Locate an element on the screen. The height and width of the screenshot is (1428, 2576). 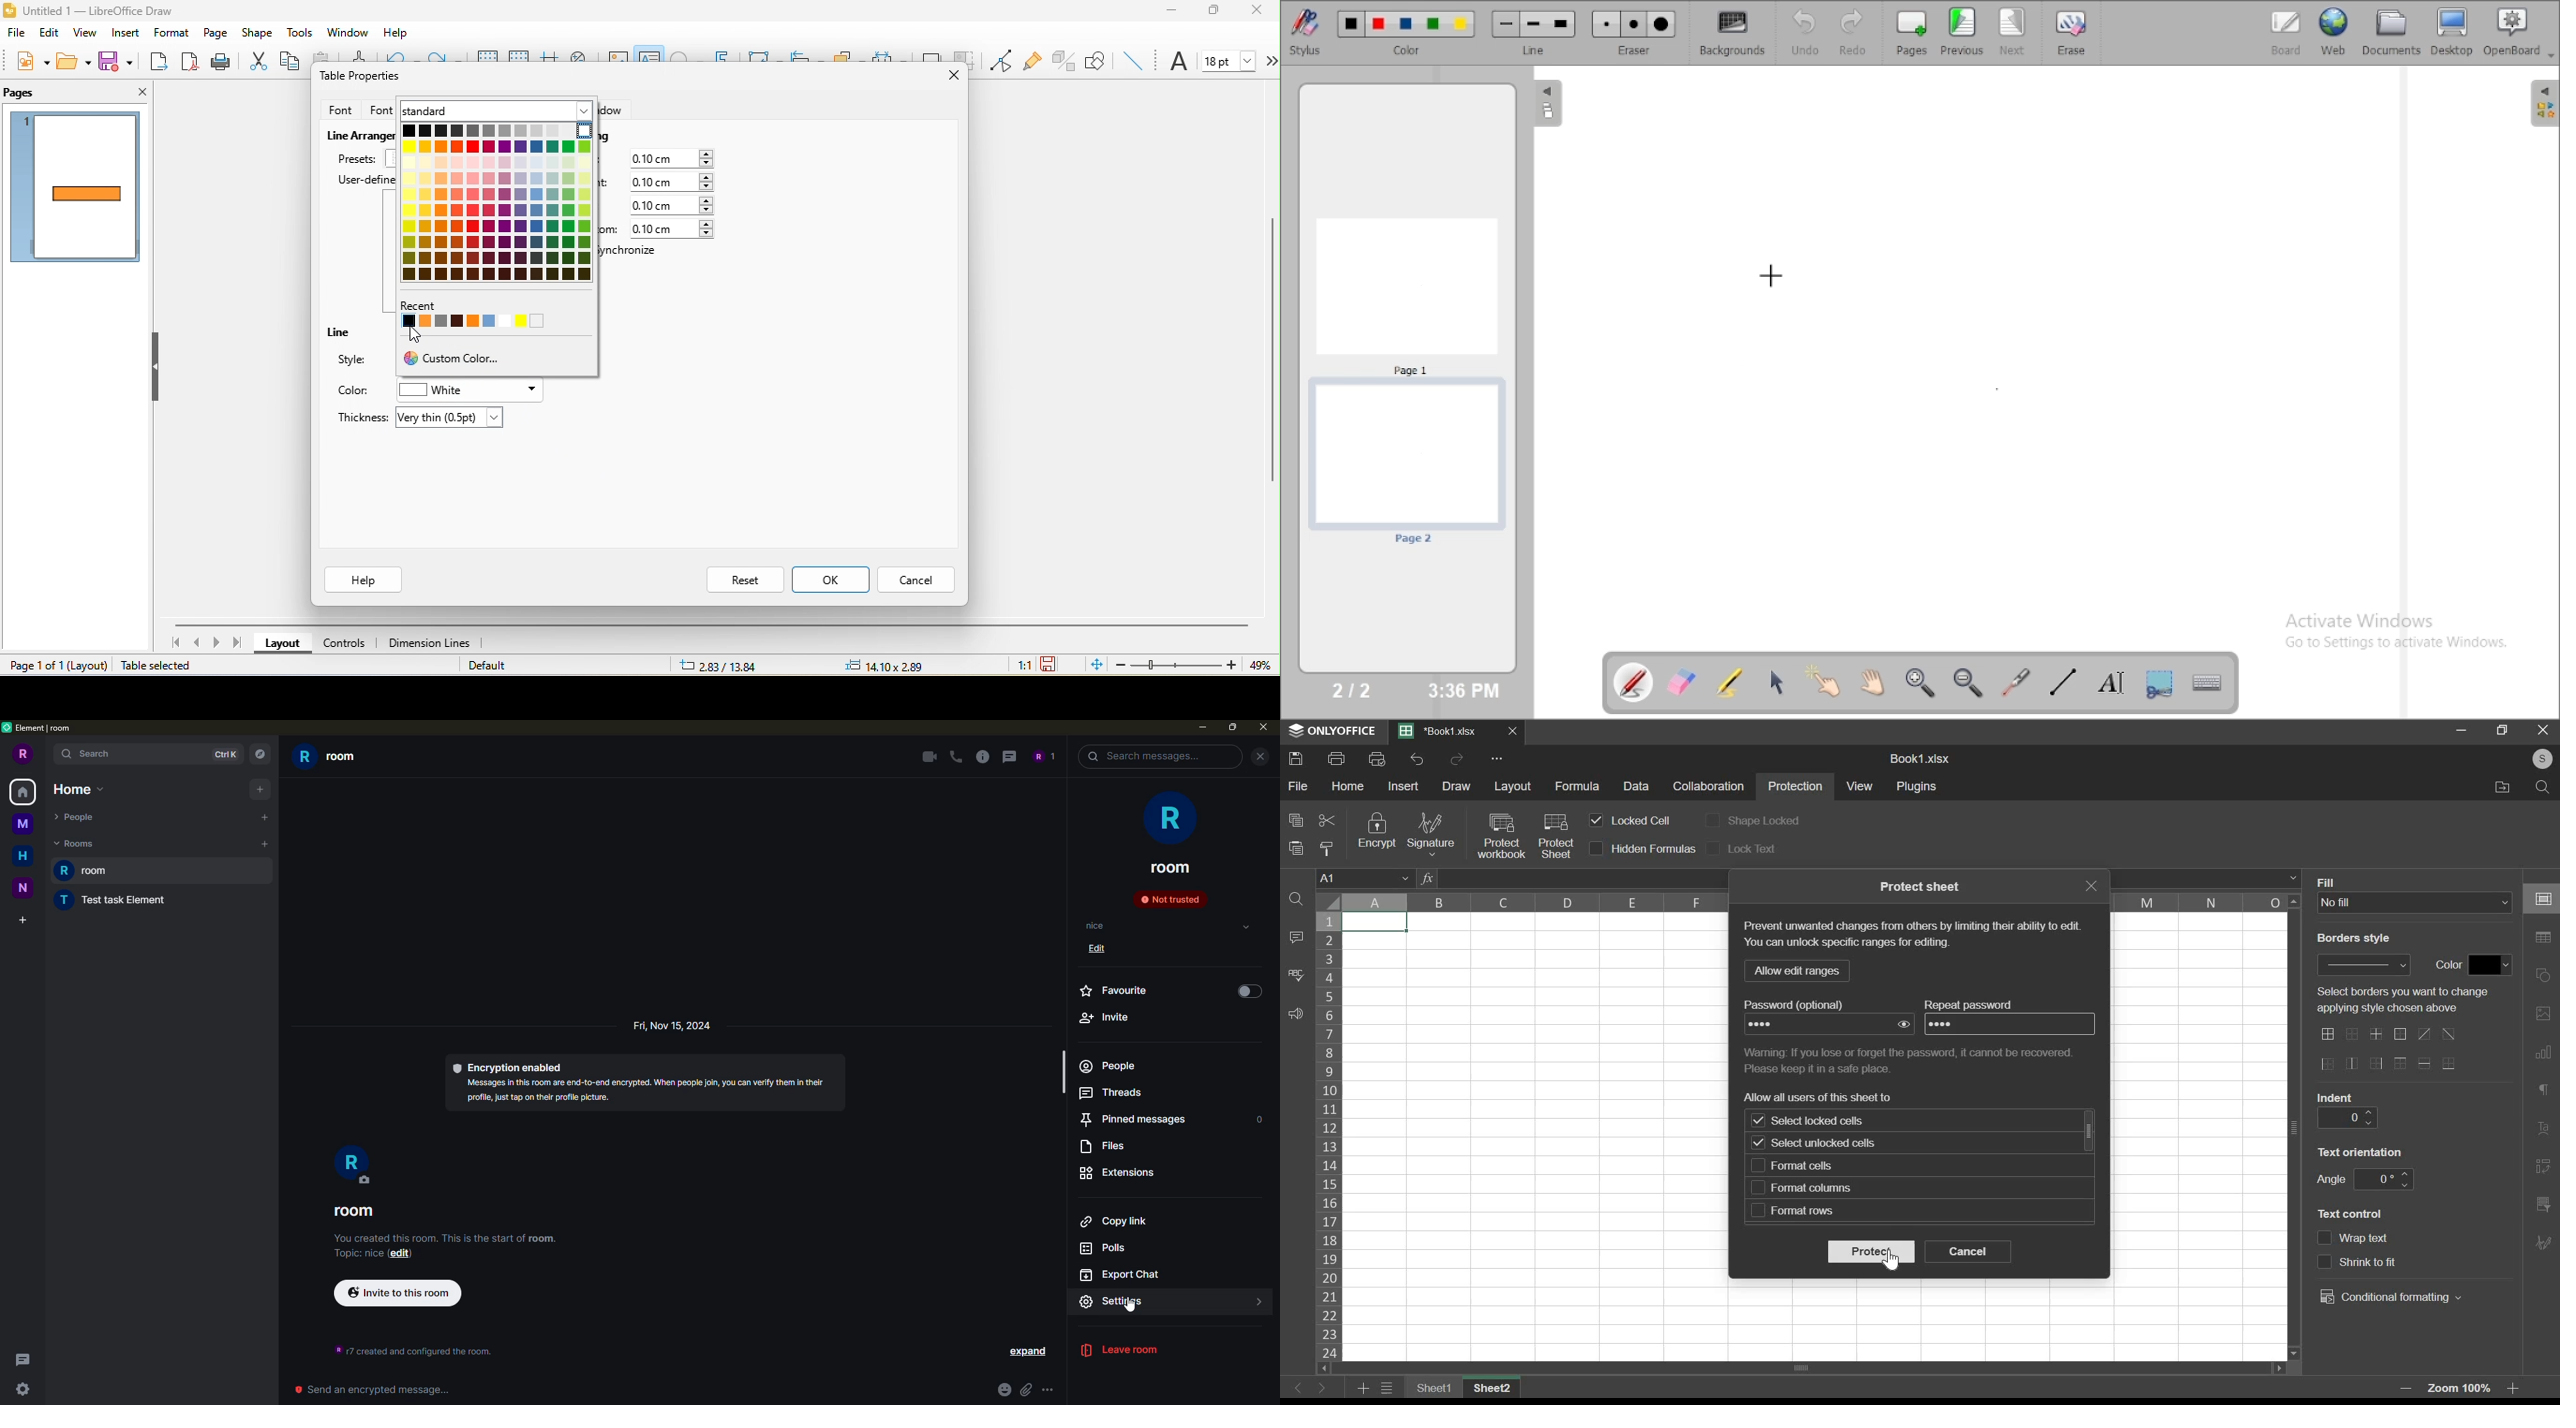
element|room is located at coordinates (45, 728).